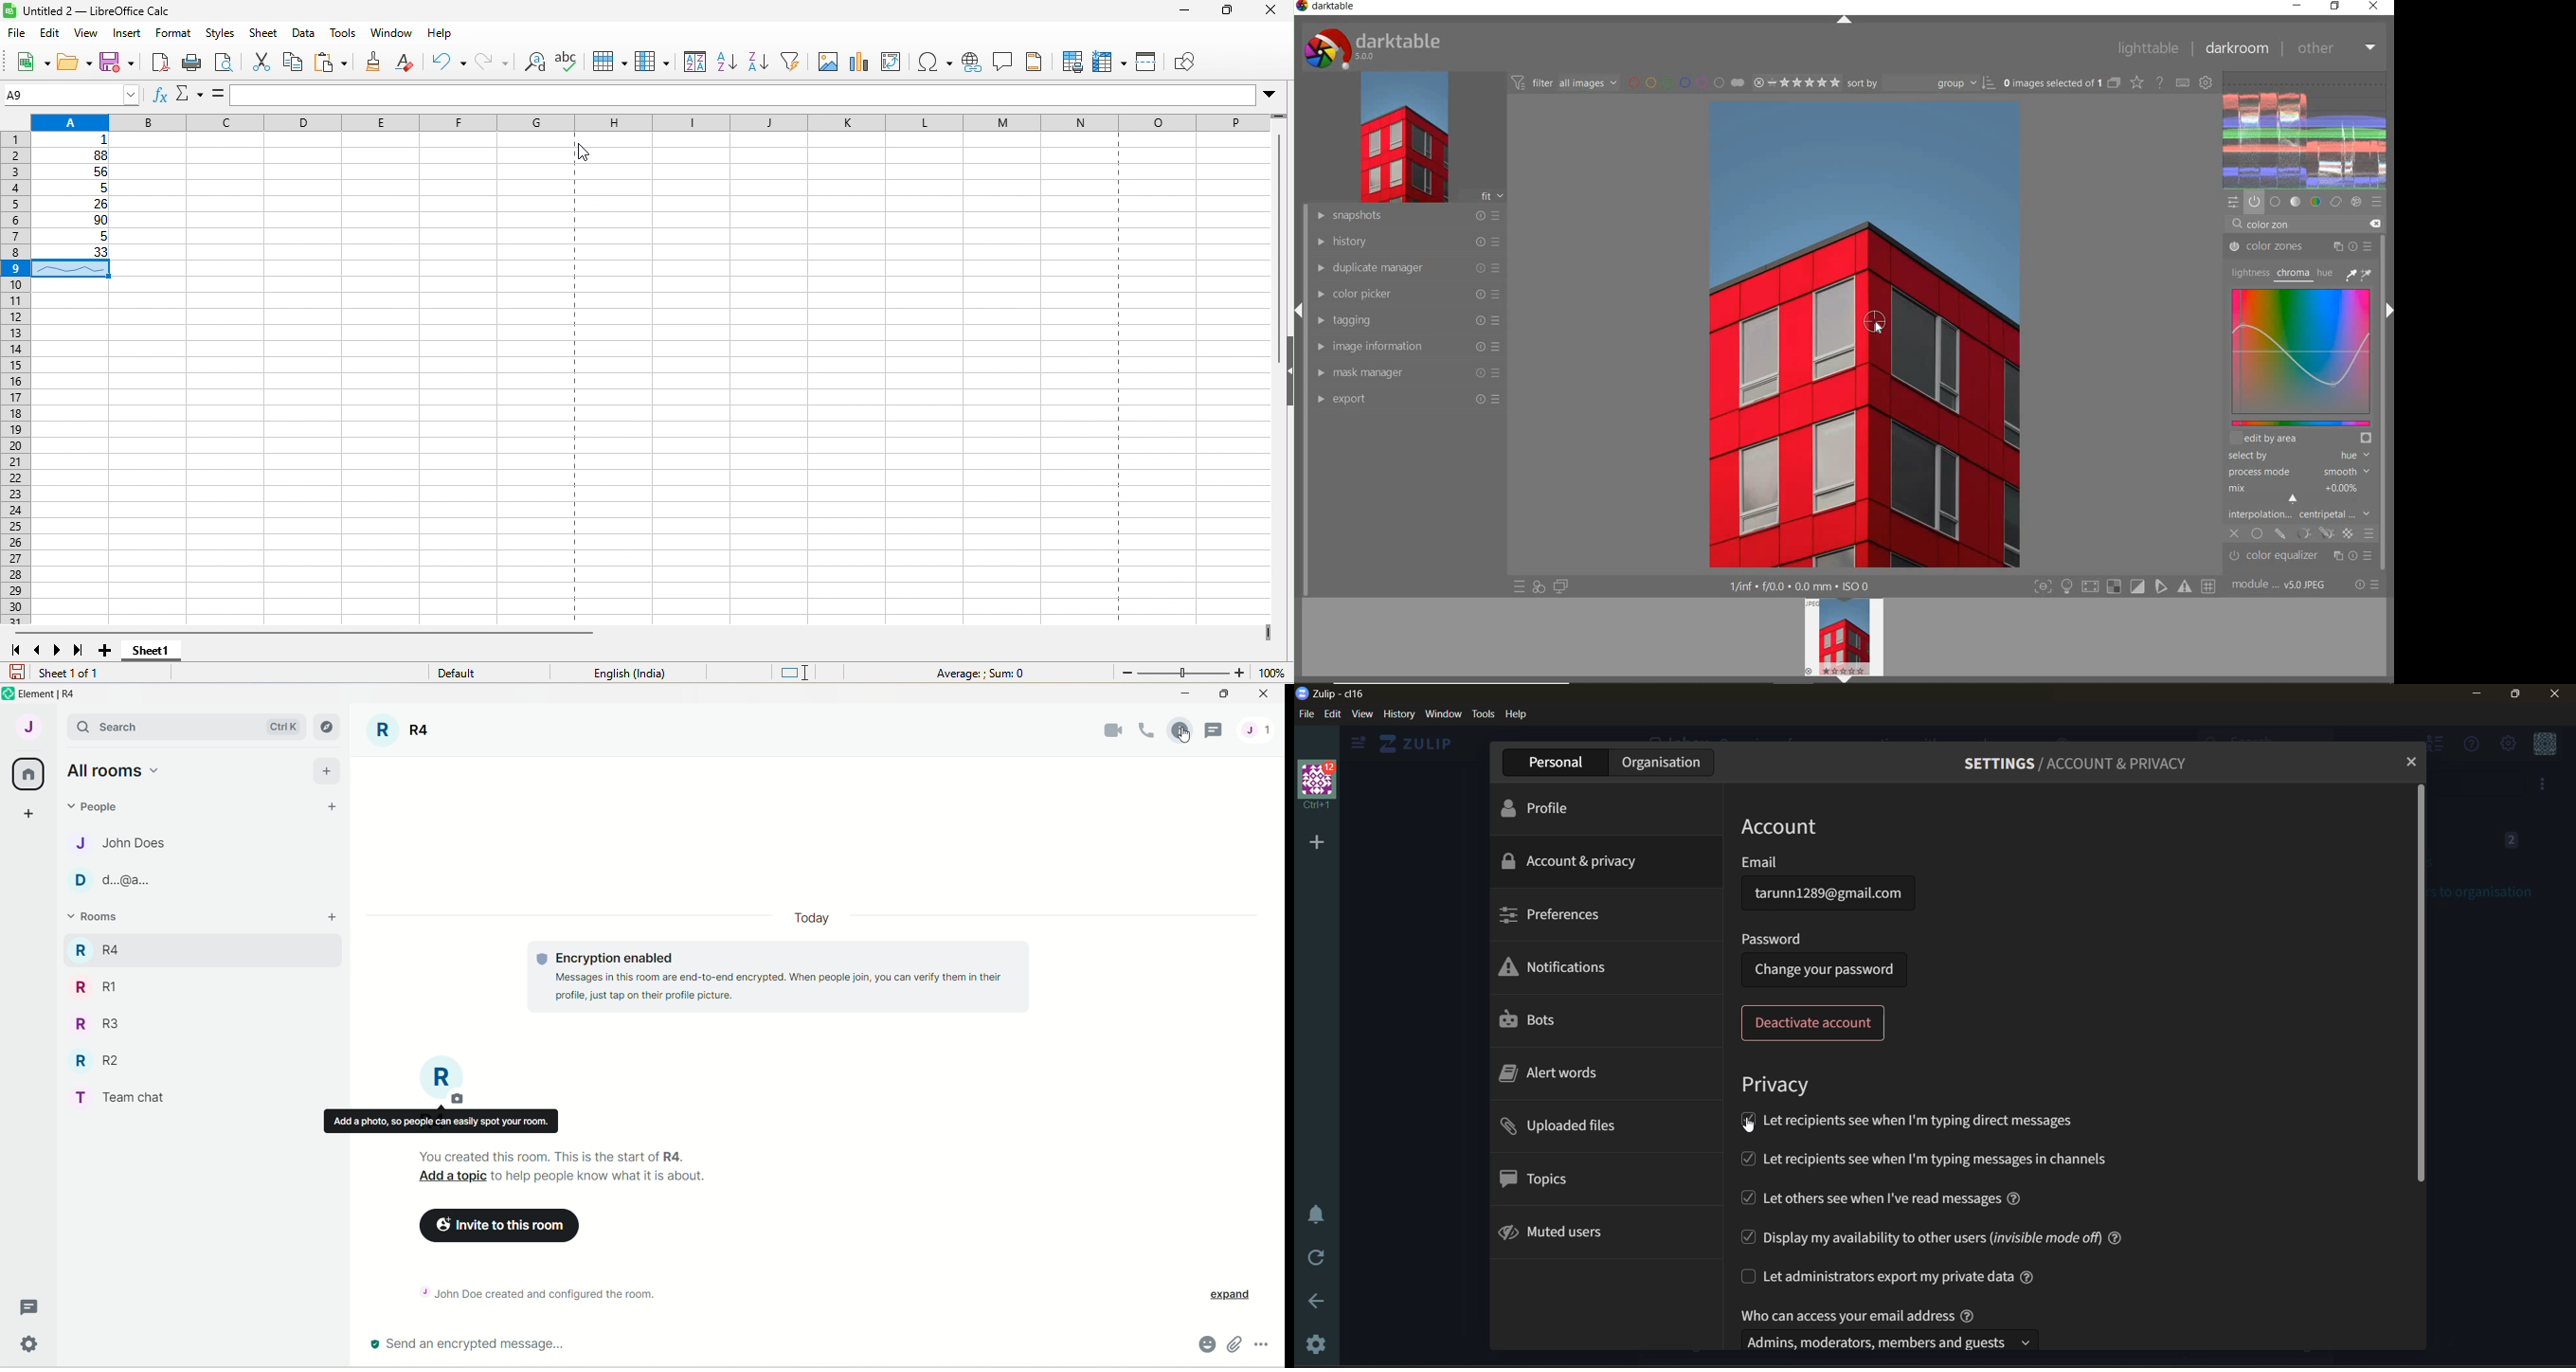  I want to click on setting, so click(2507, 745).